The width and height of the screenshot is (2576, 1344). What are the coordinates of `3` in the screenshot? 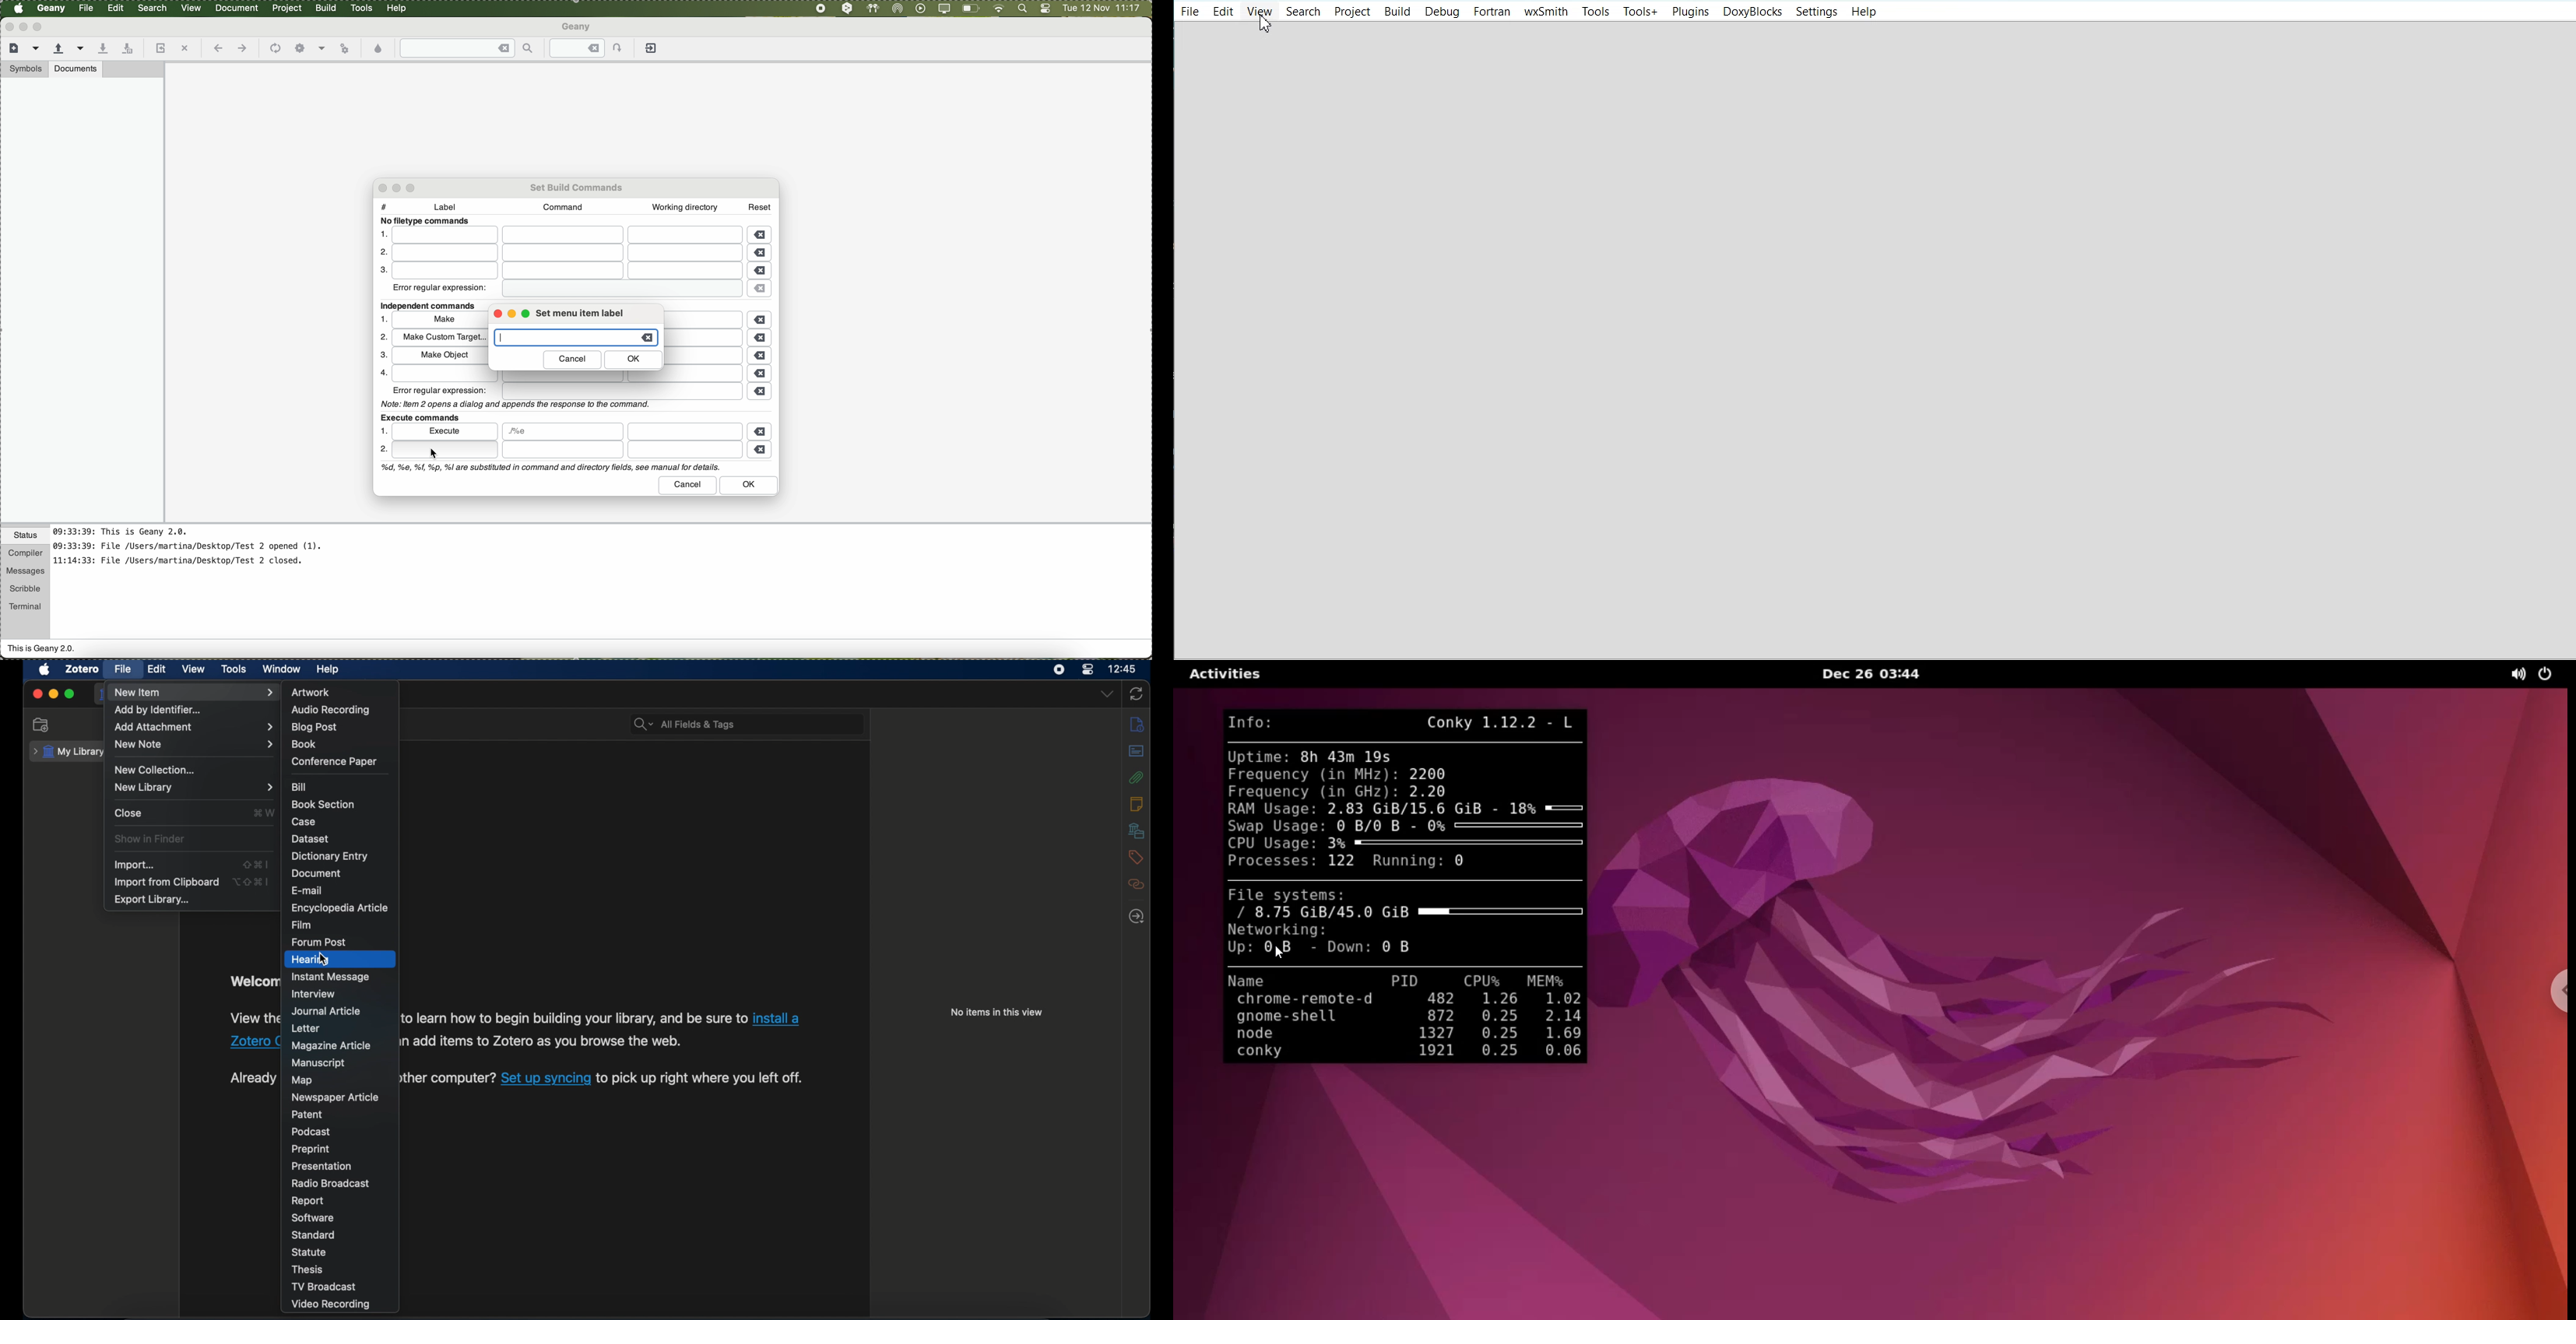 It's located at (381, 355).